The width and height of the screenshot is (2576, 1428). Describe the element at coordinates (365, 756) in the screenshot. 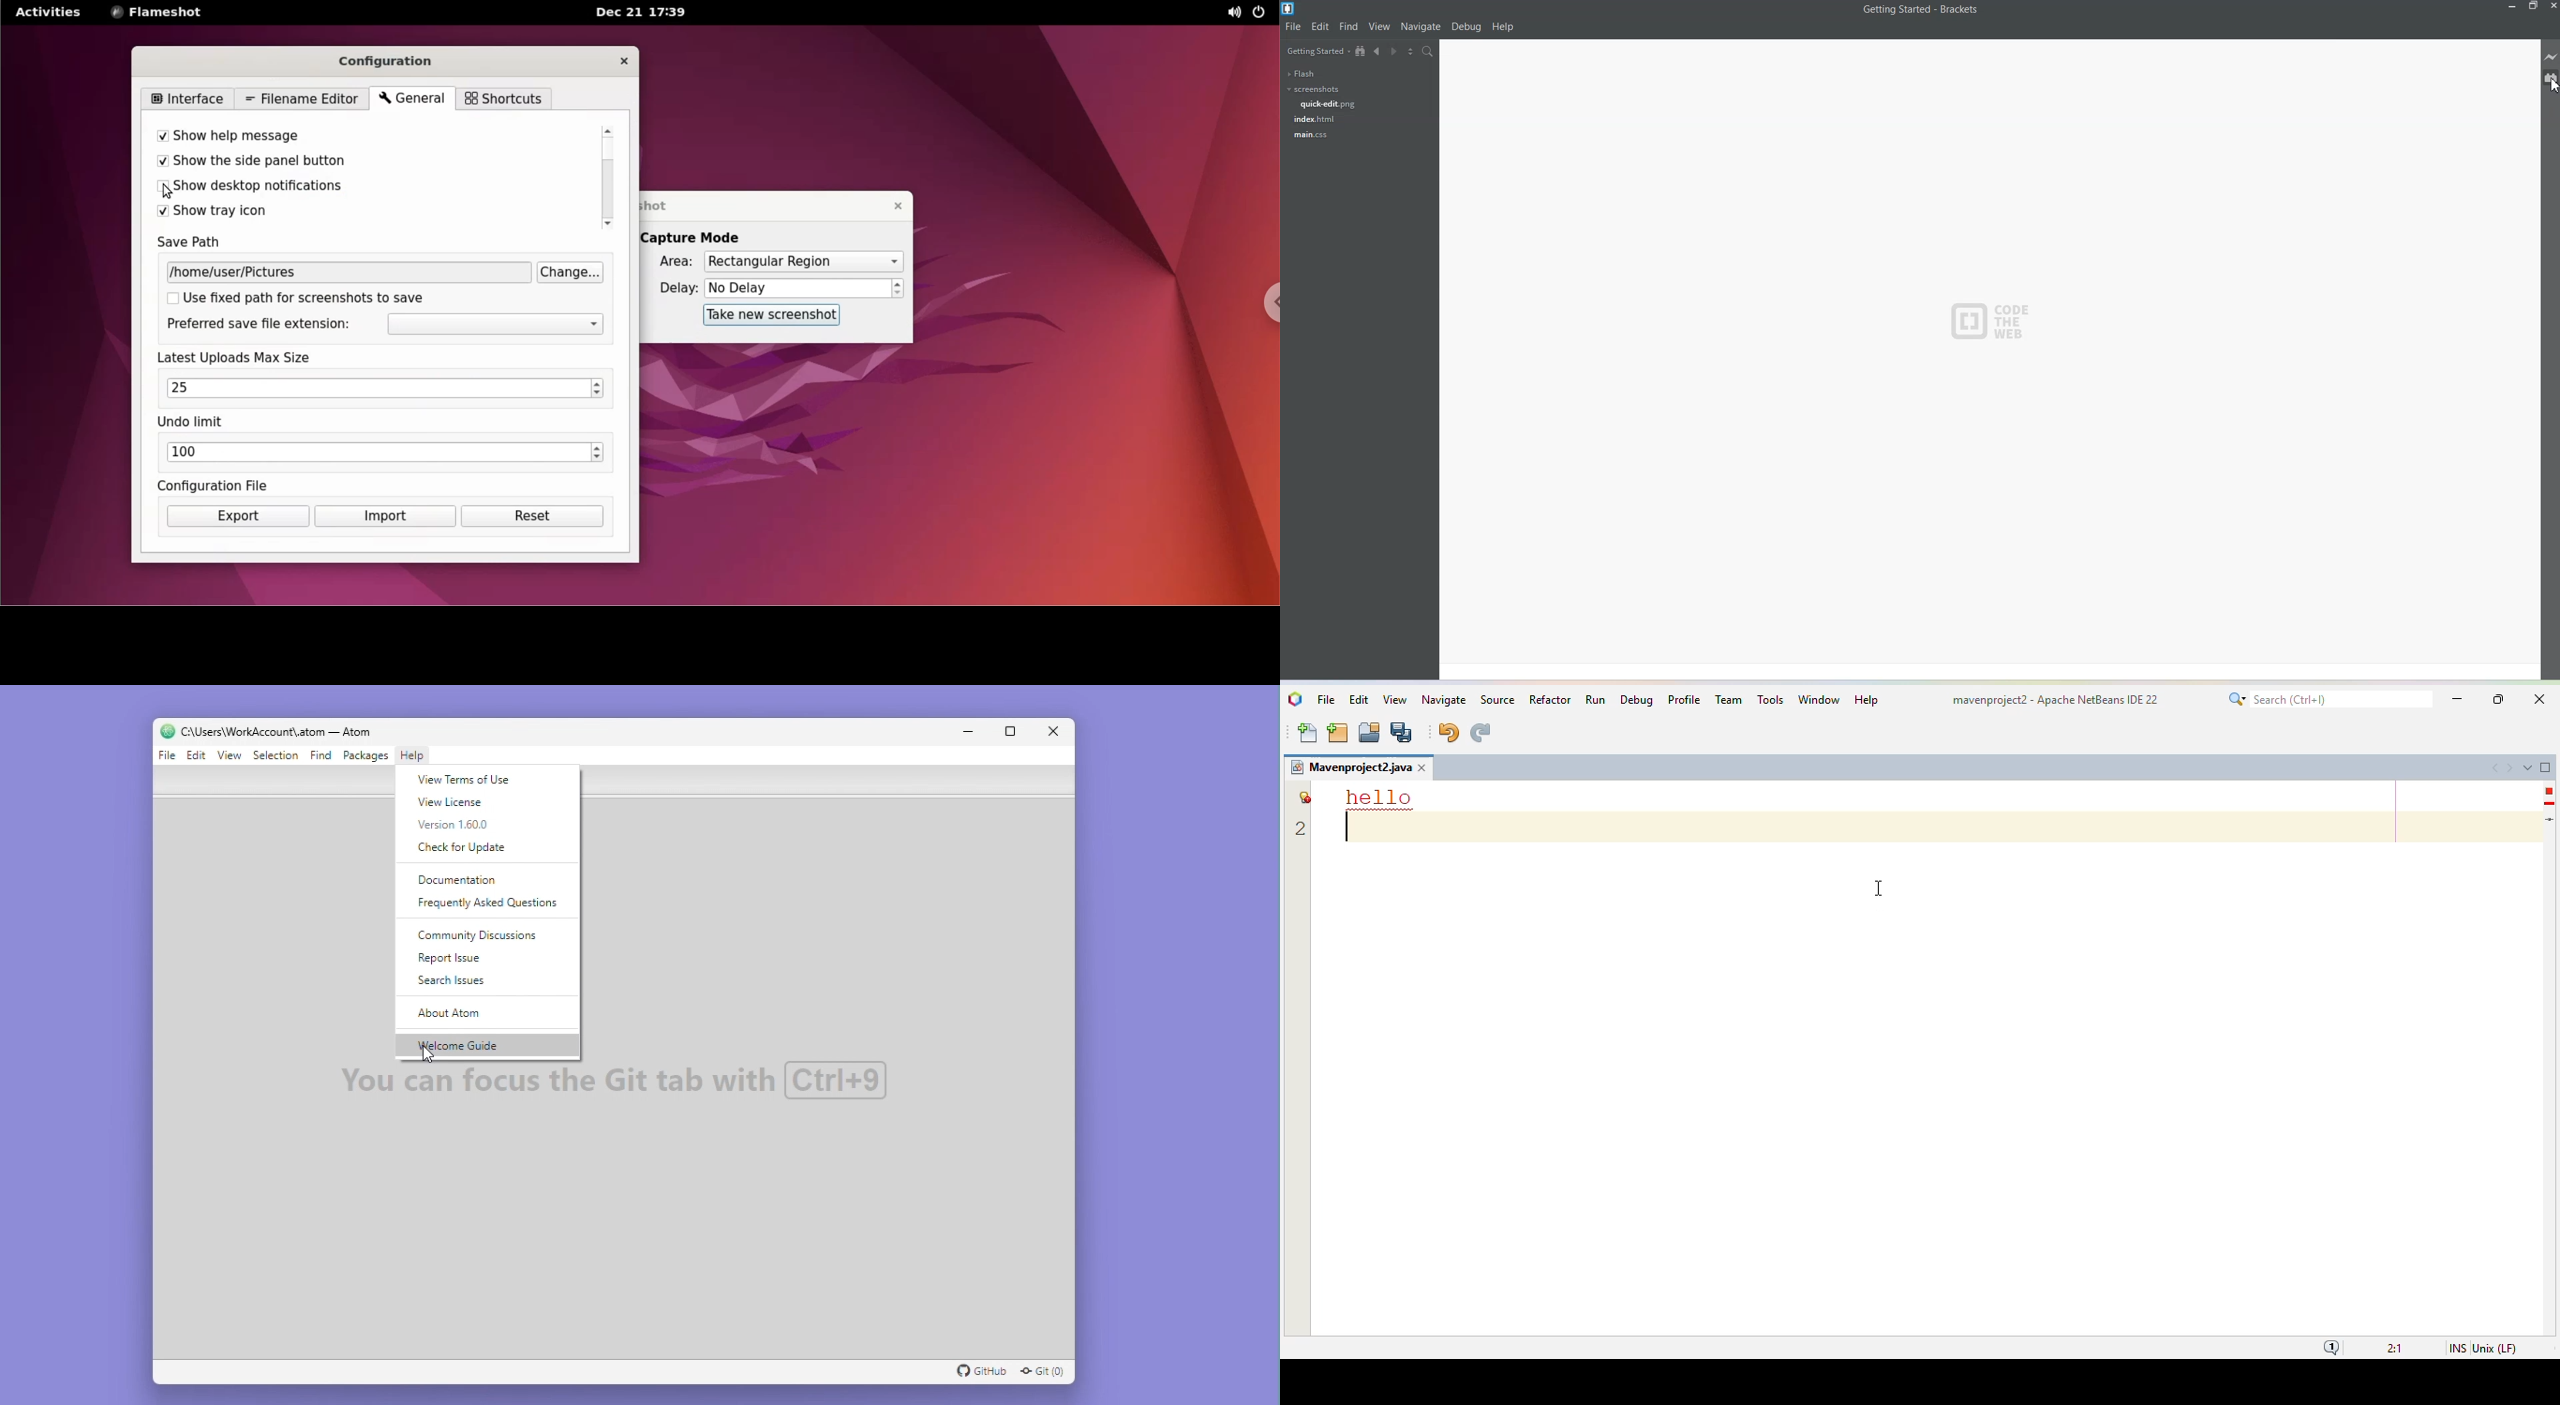

I see `Packages` at that location.